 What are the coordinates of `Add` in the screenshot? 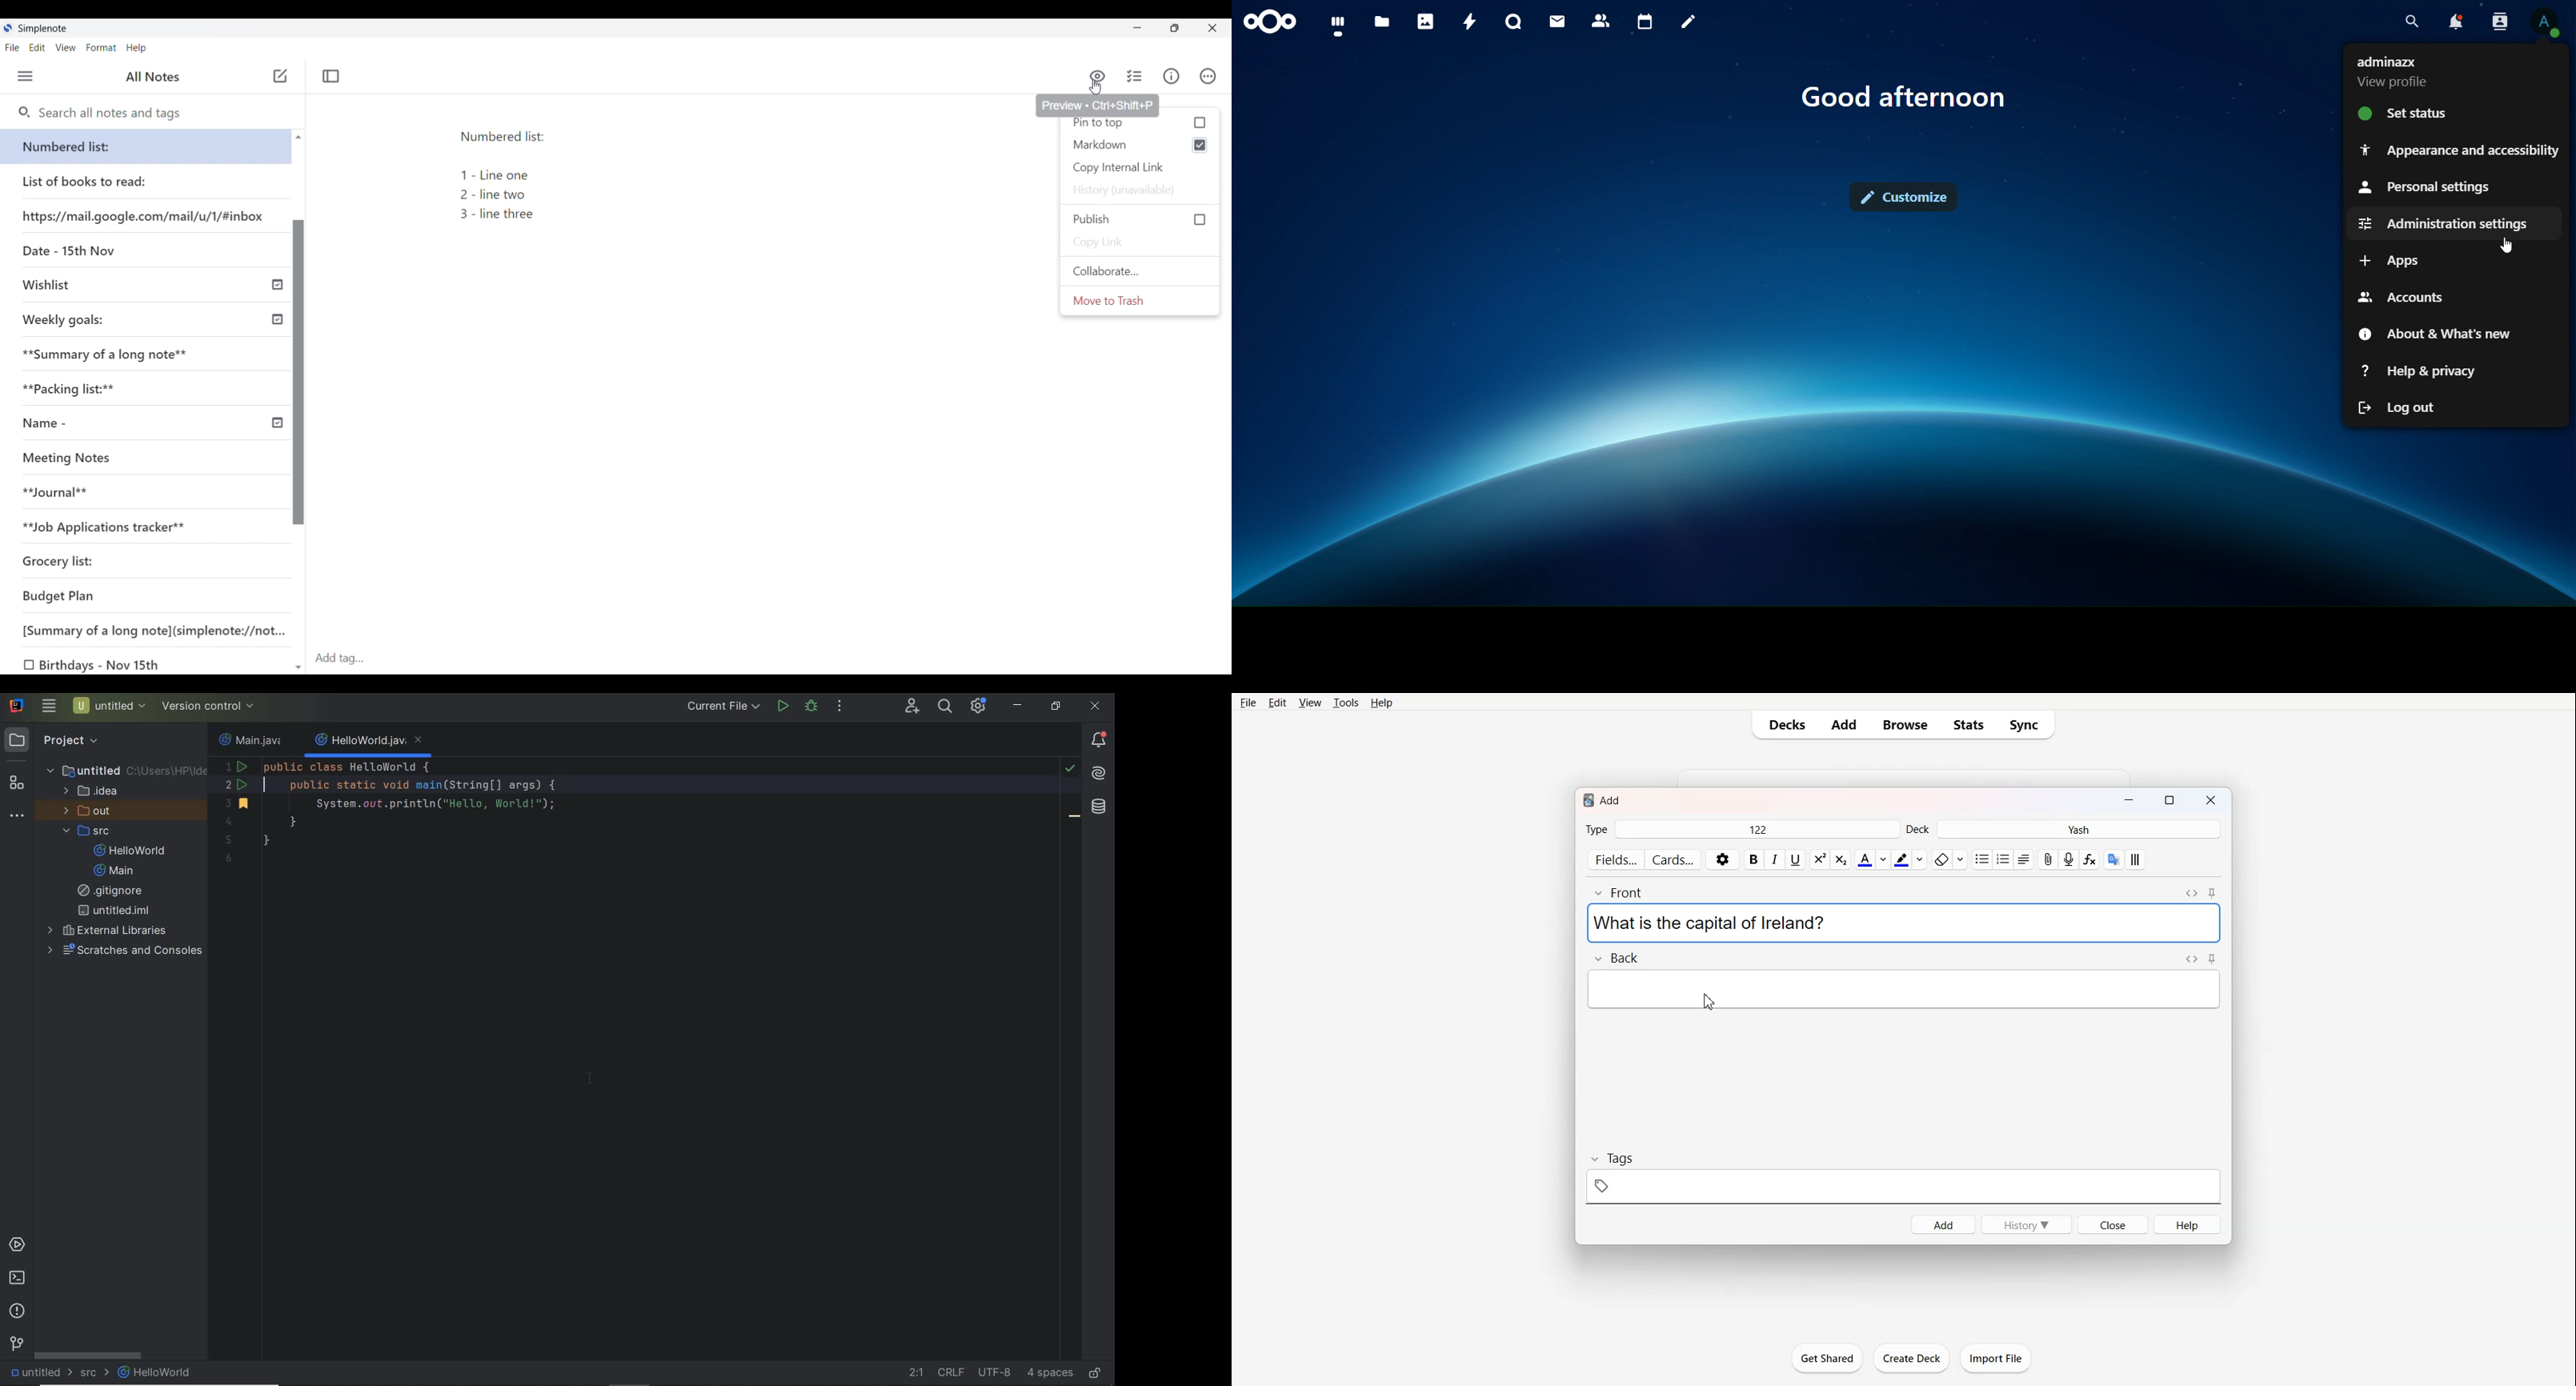 It's located at (1943, 1224).